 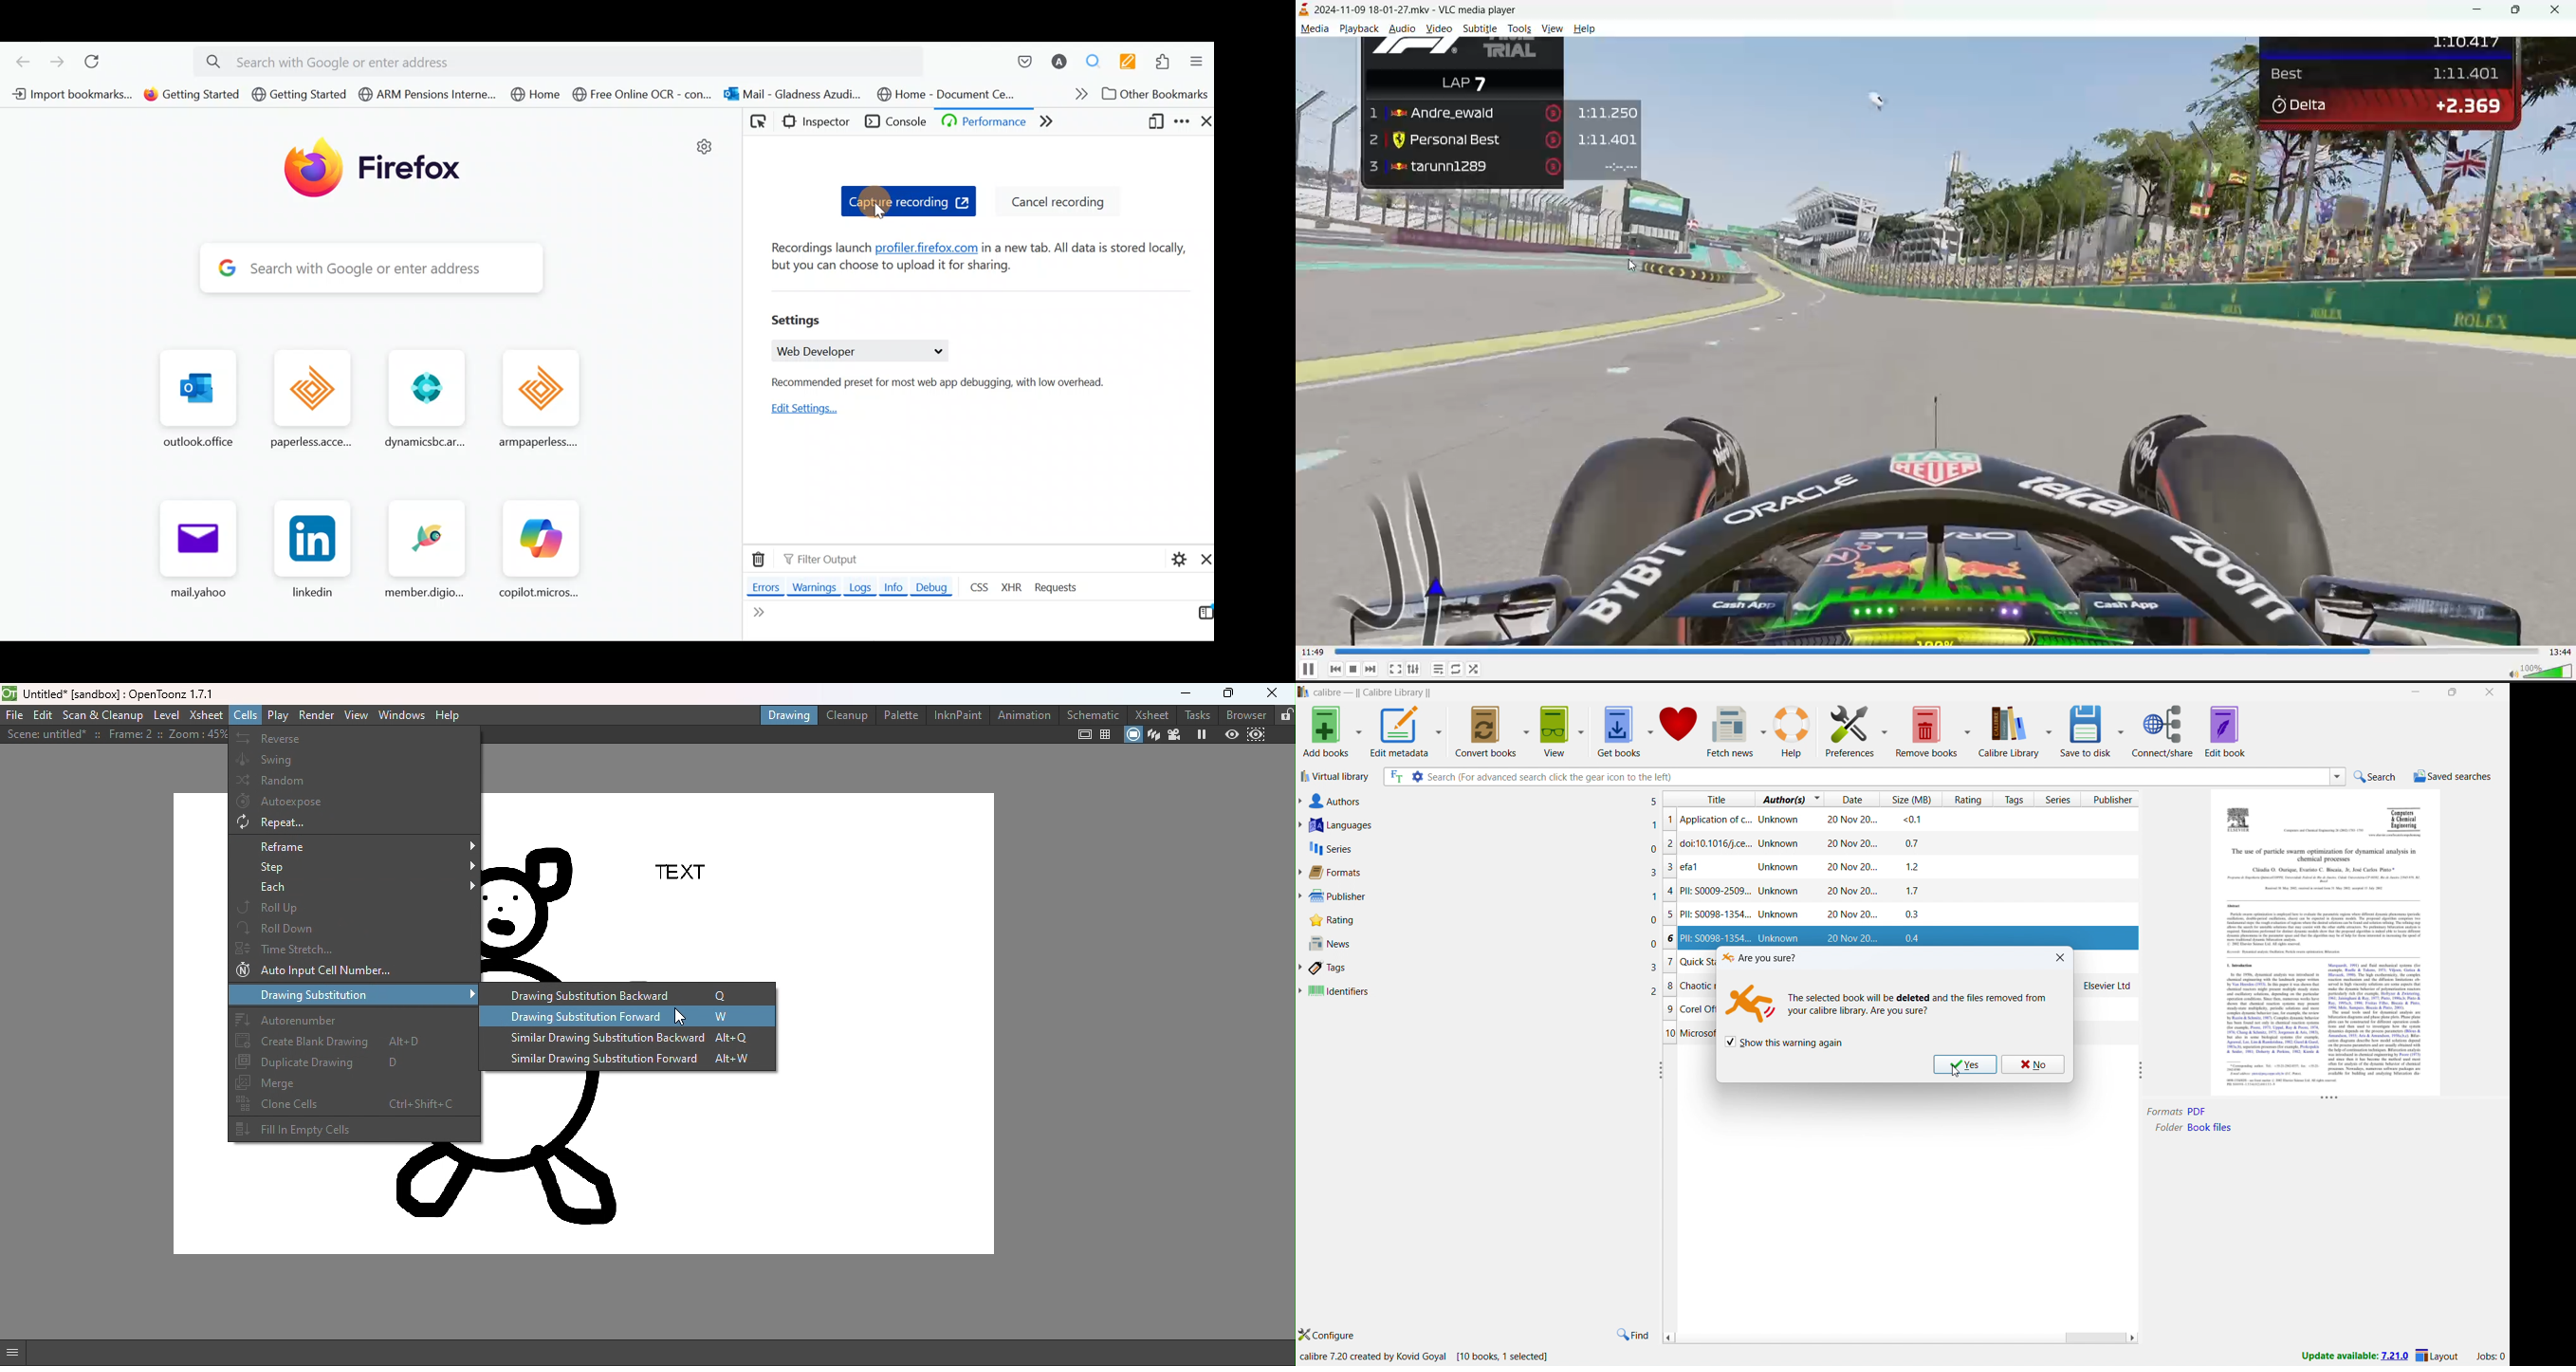 What do you see at coordinates (383, 173) in the screenshot?
I see `Firefox logo` at bounding box center [383, 173].